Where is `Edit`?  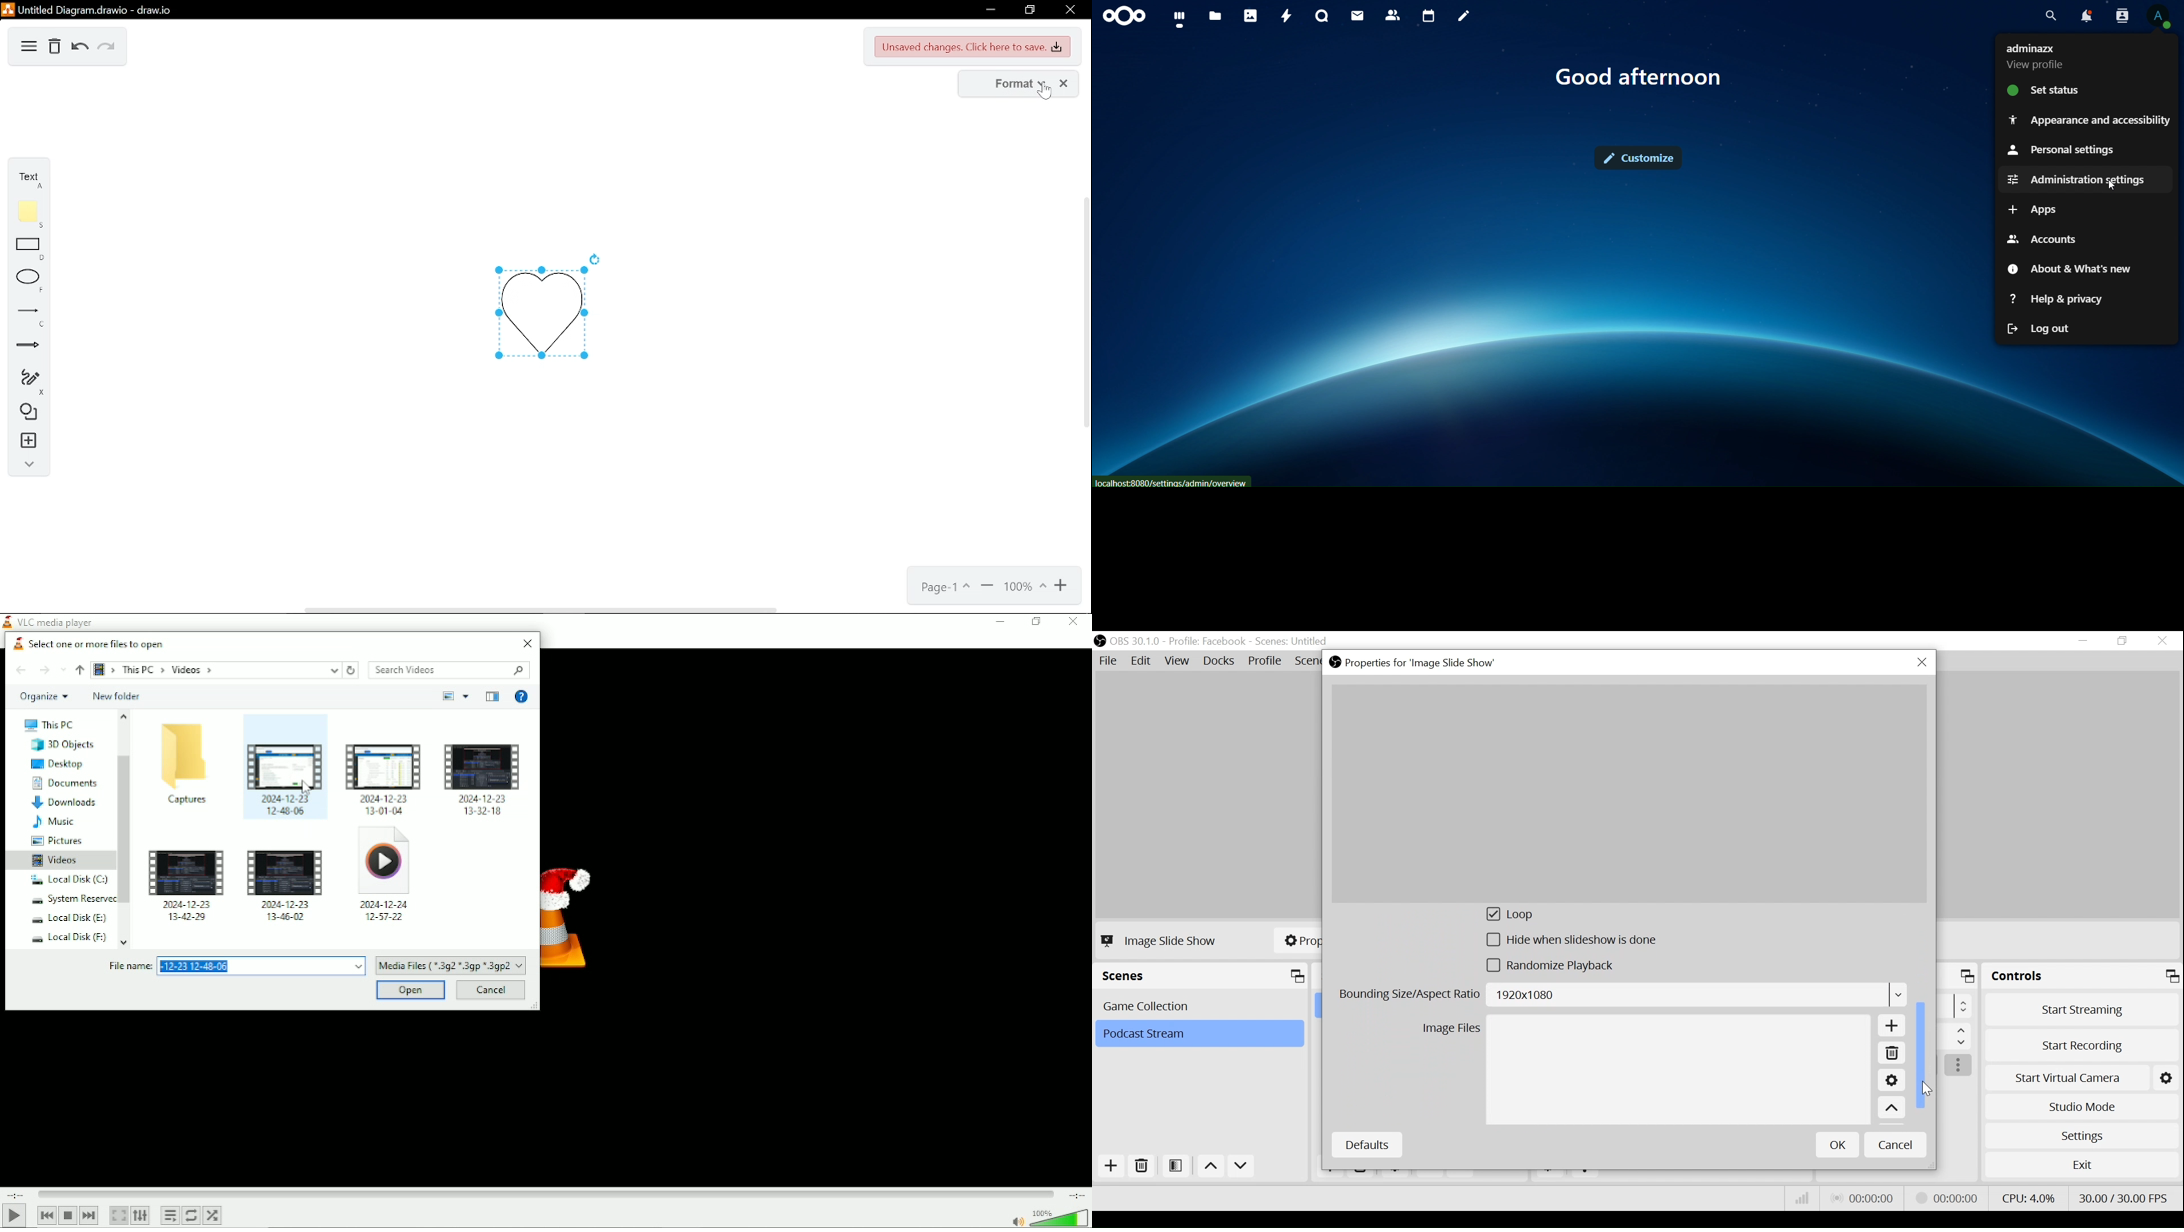 Edit is located at coordinates (1142, 661).